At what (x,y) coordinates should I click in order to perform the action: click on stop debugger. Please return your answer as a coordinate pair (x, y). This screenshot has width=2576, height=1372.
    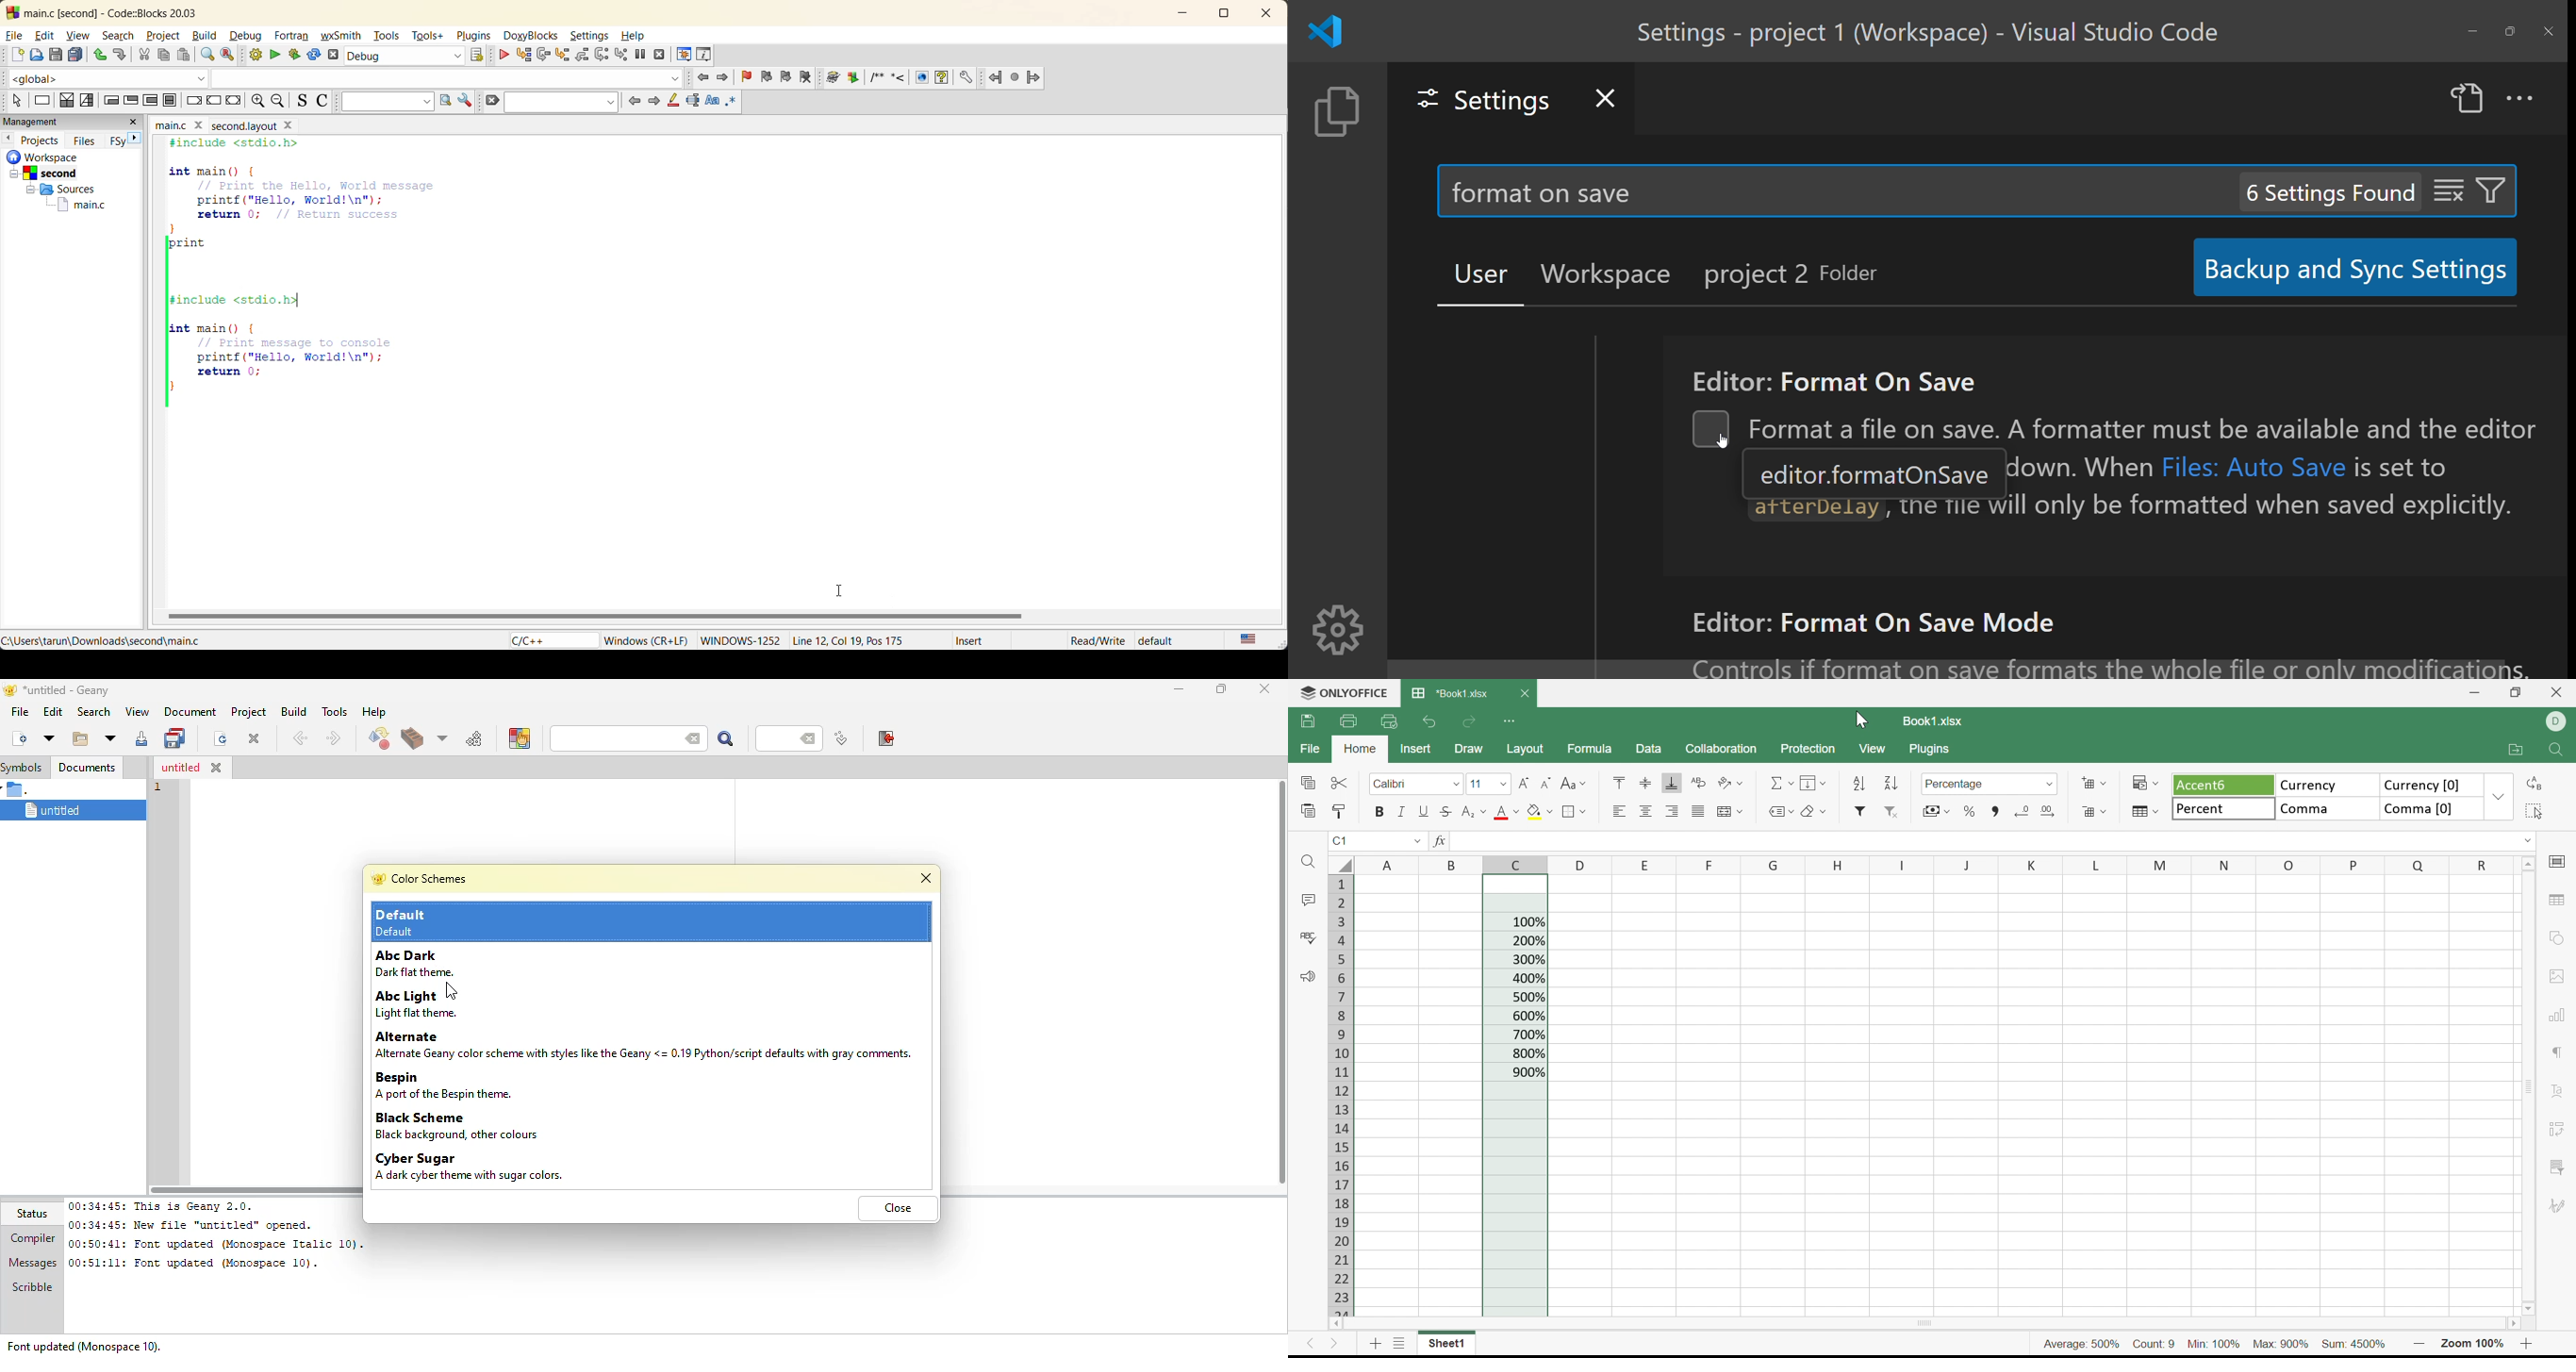
    Looking at the image, I should click on (658, 54).